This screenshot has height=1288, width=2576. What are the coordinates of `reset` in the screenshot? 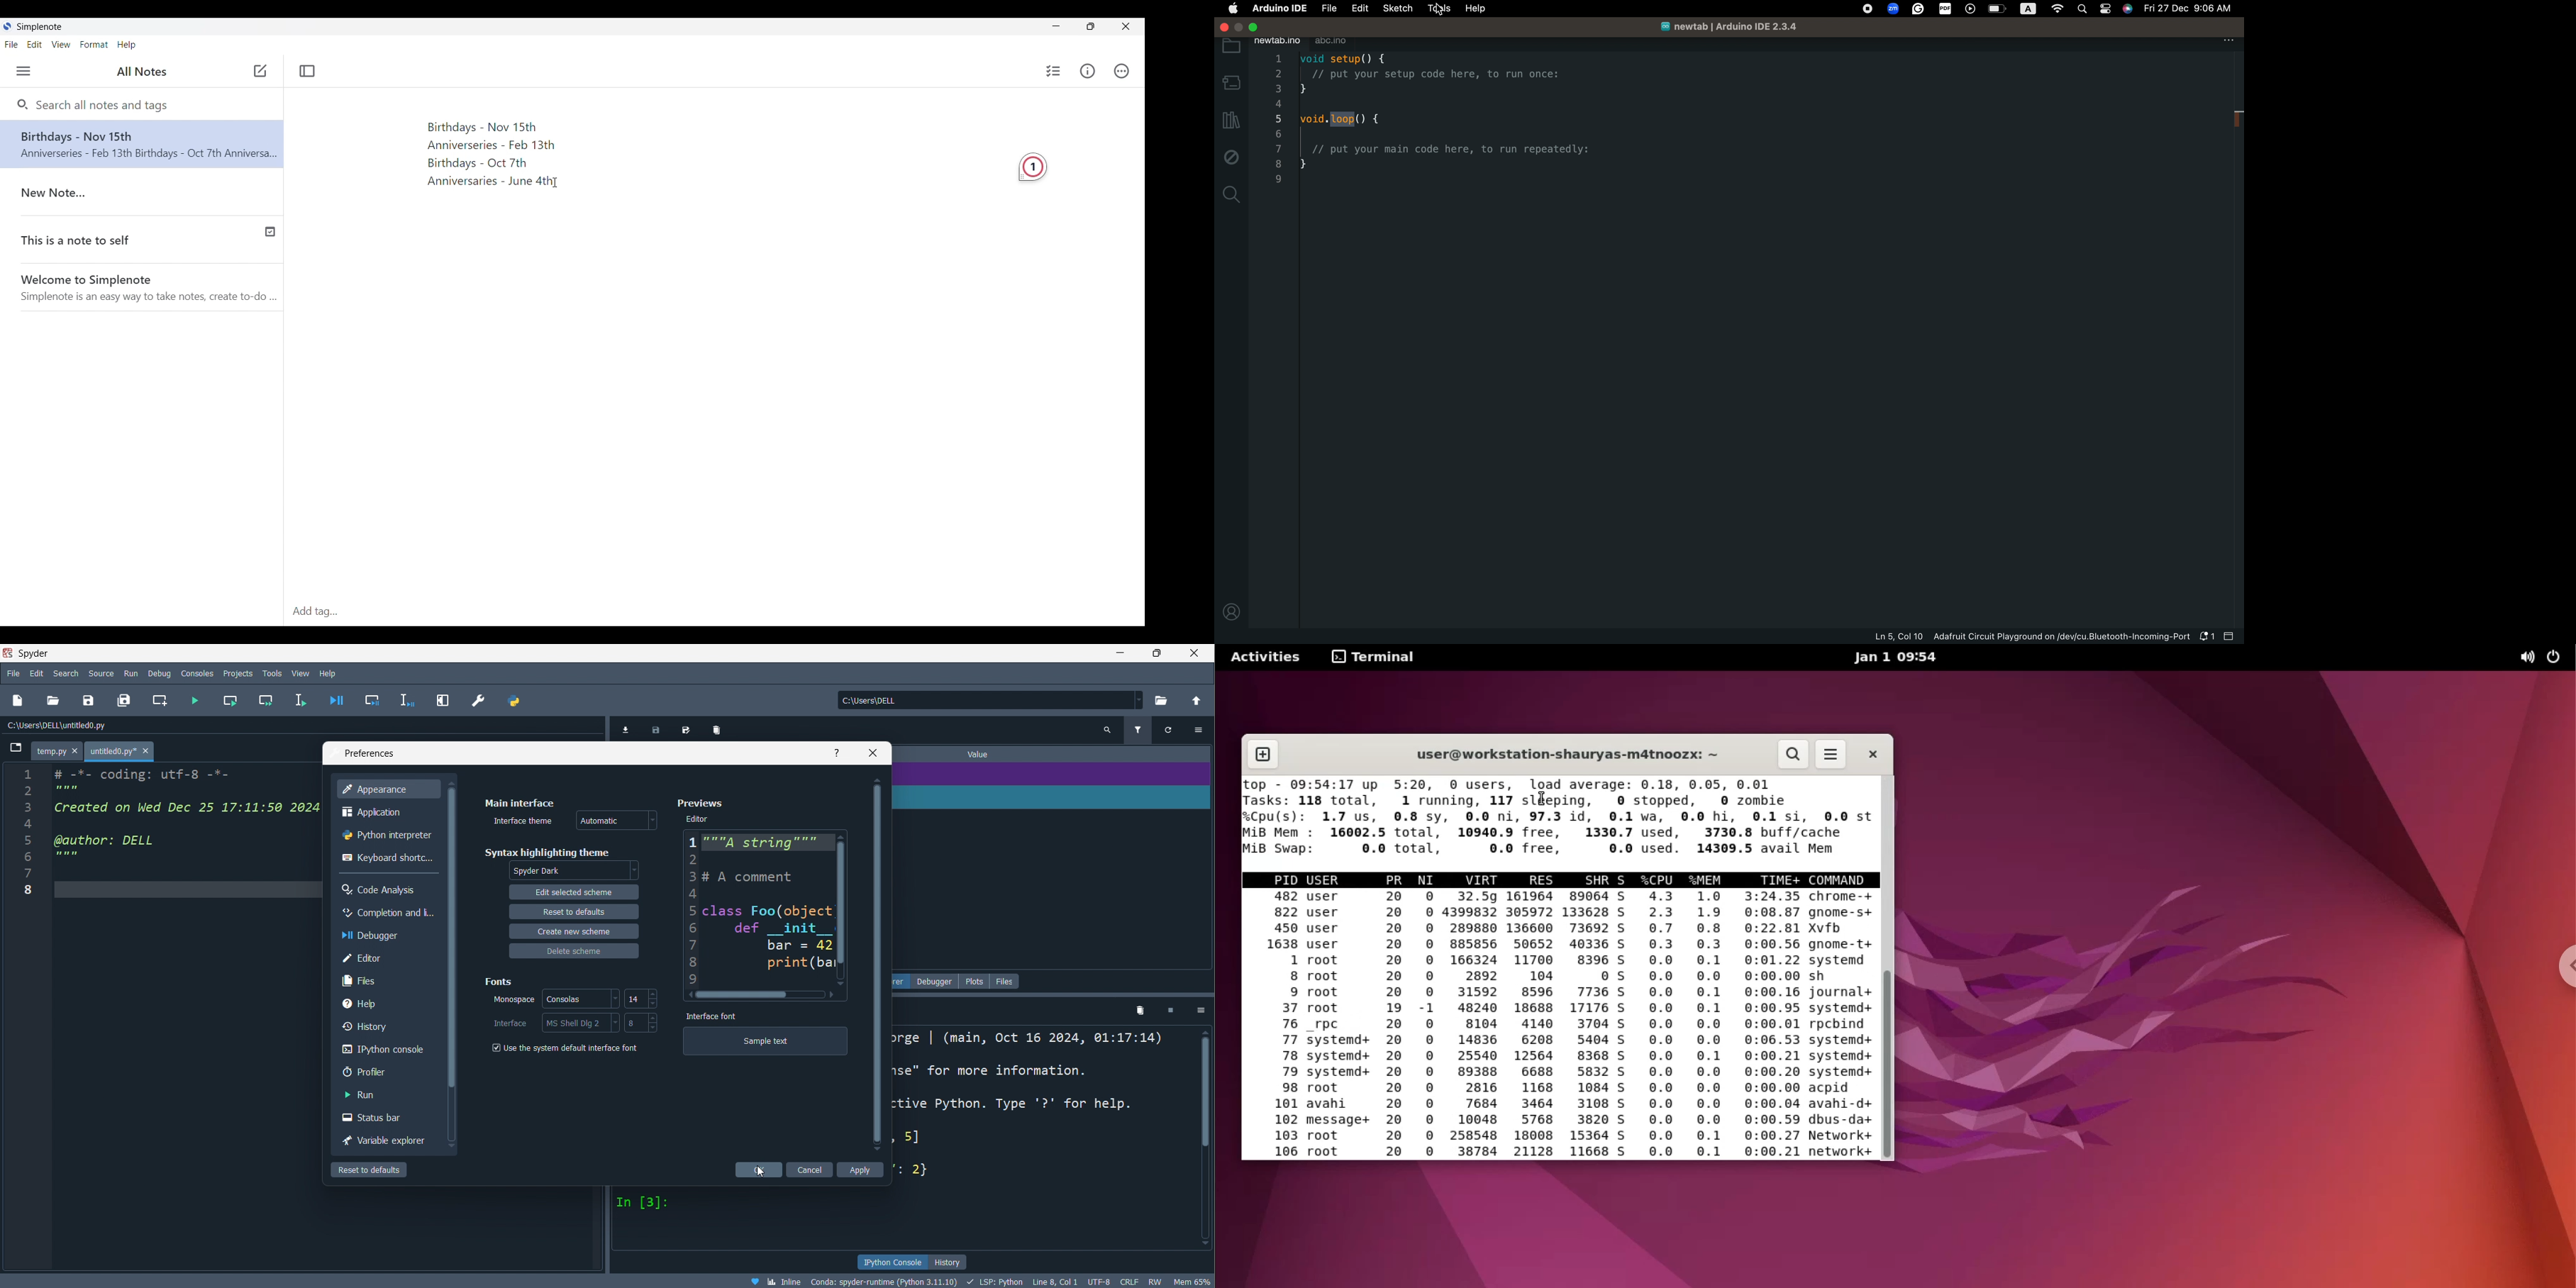 It's located at (573, 910).